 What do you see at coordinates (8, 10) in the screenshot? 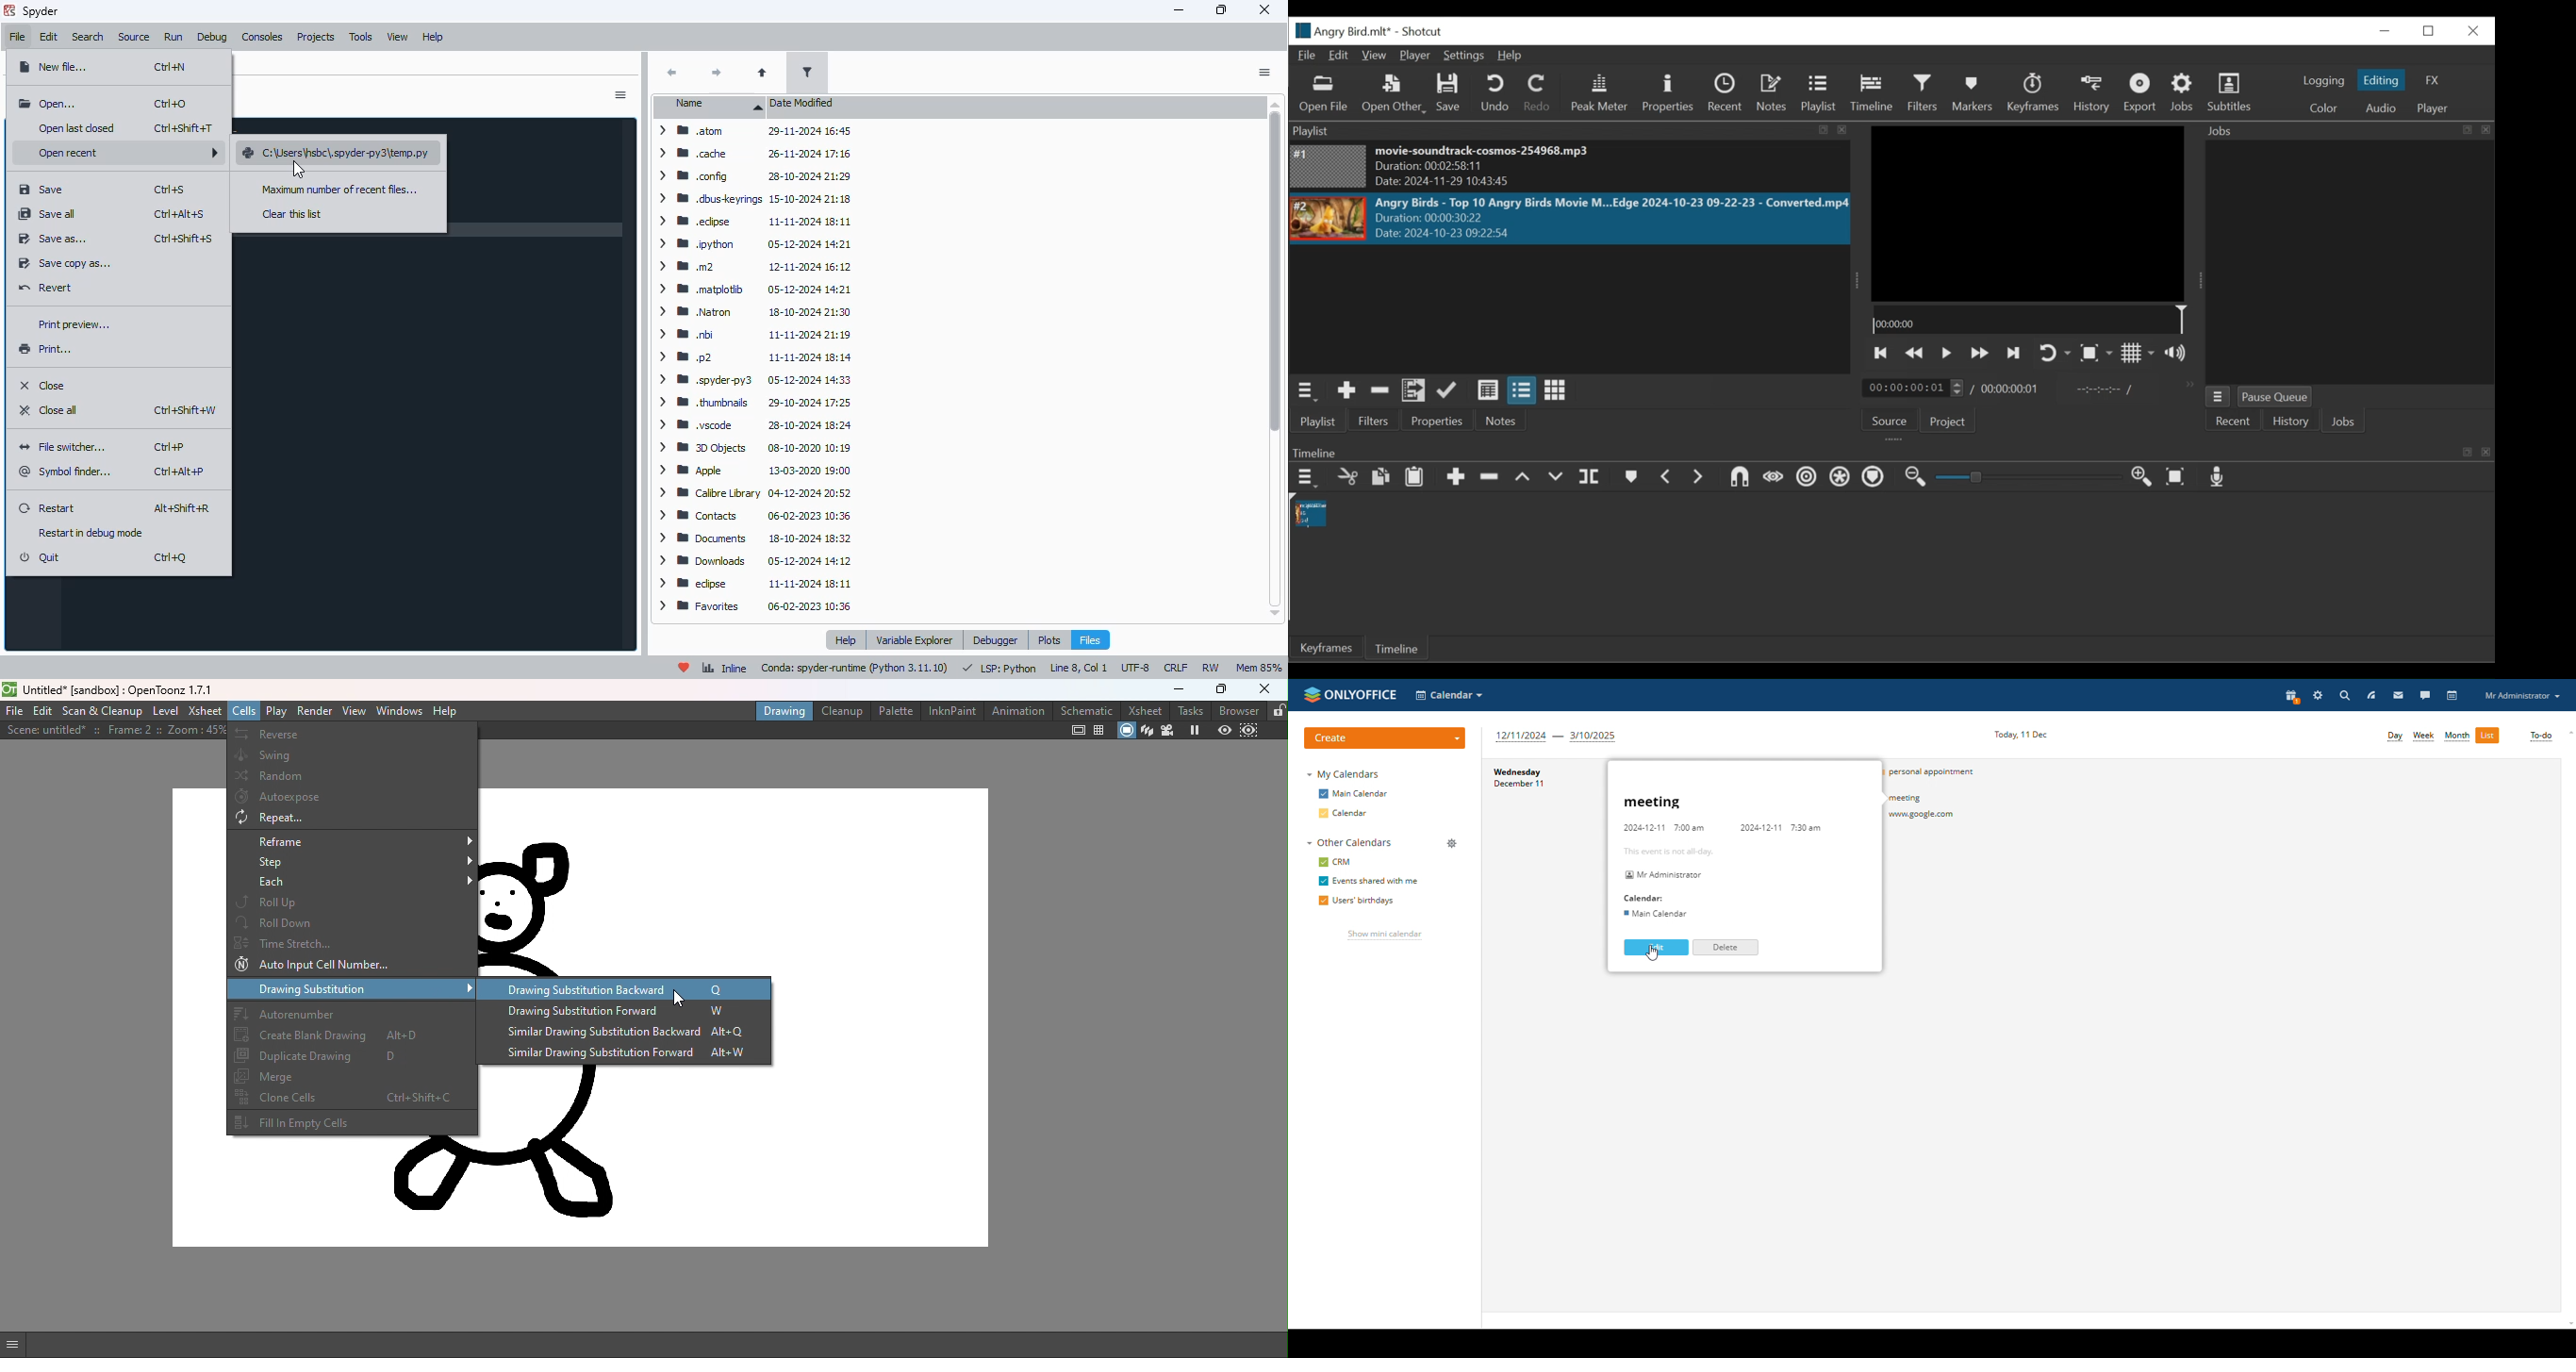
I see `logo` at bounding box center [8, 10].